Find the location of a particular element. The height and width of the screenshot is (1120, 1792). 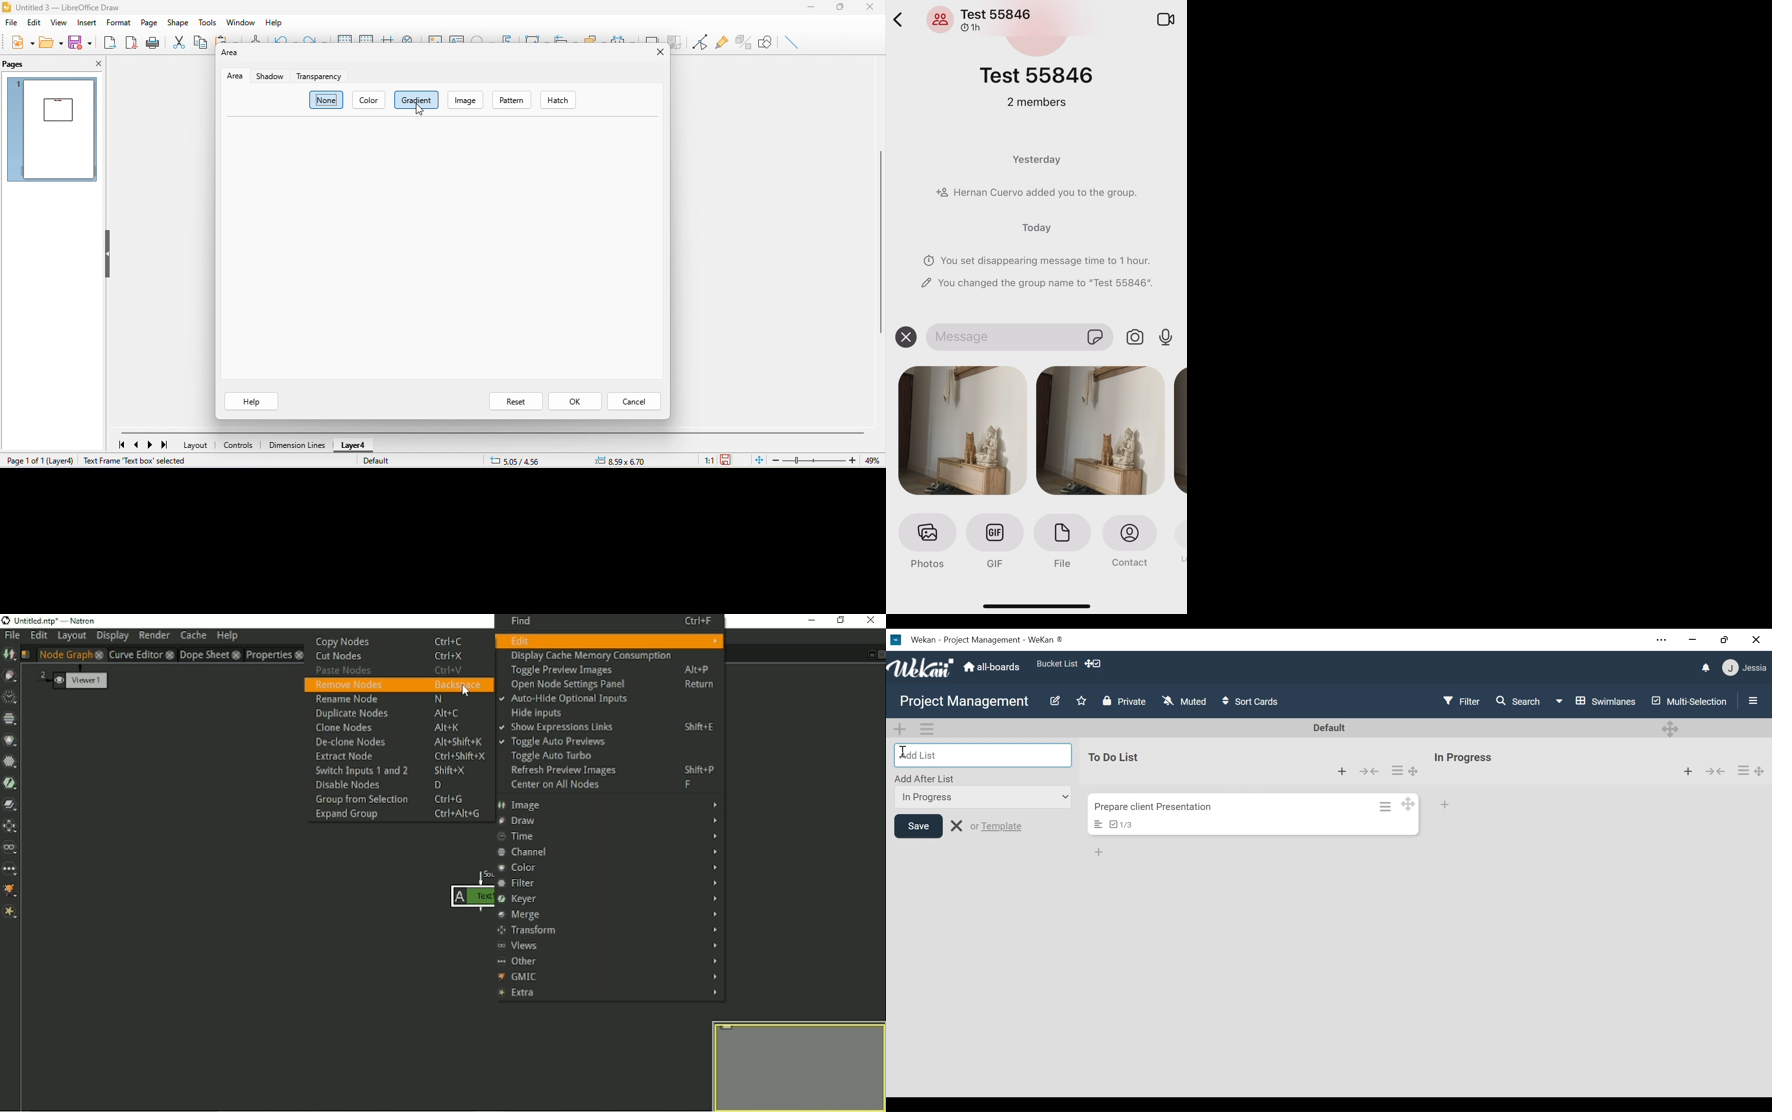

image is located at coordinates (433, 38).